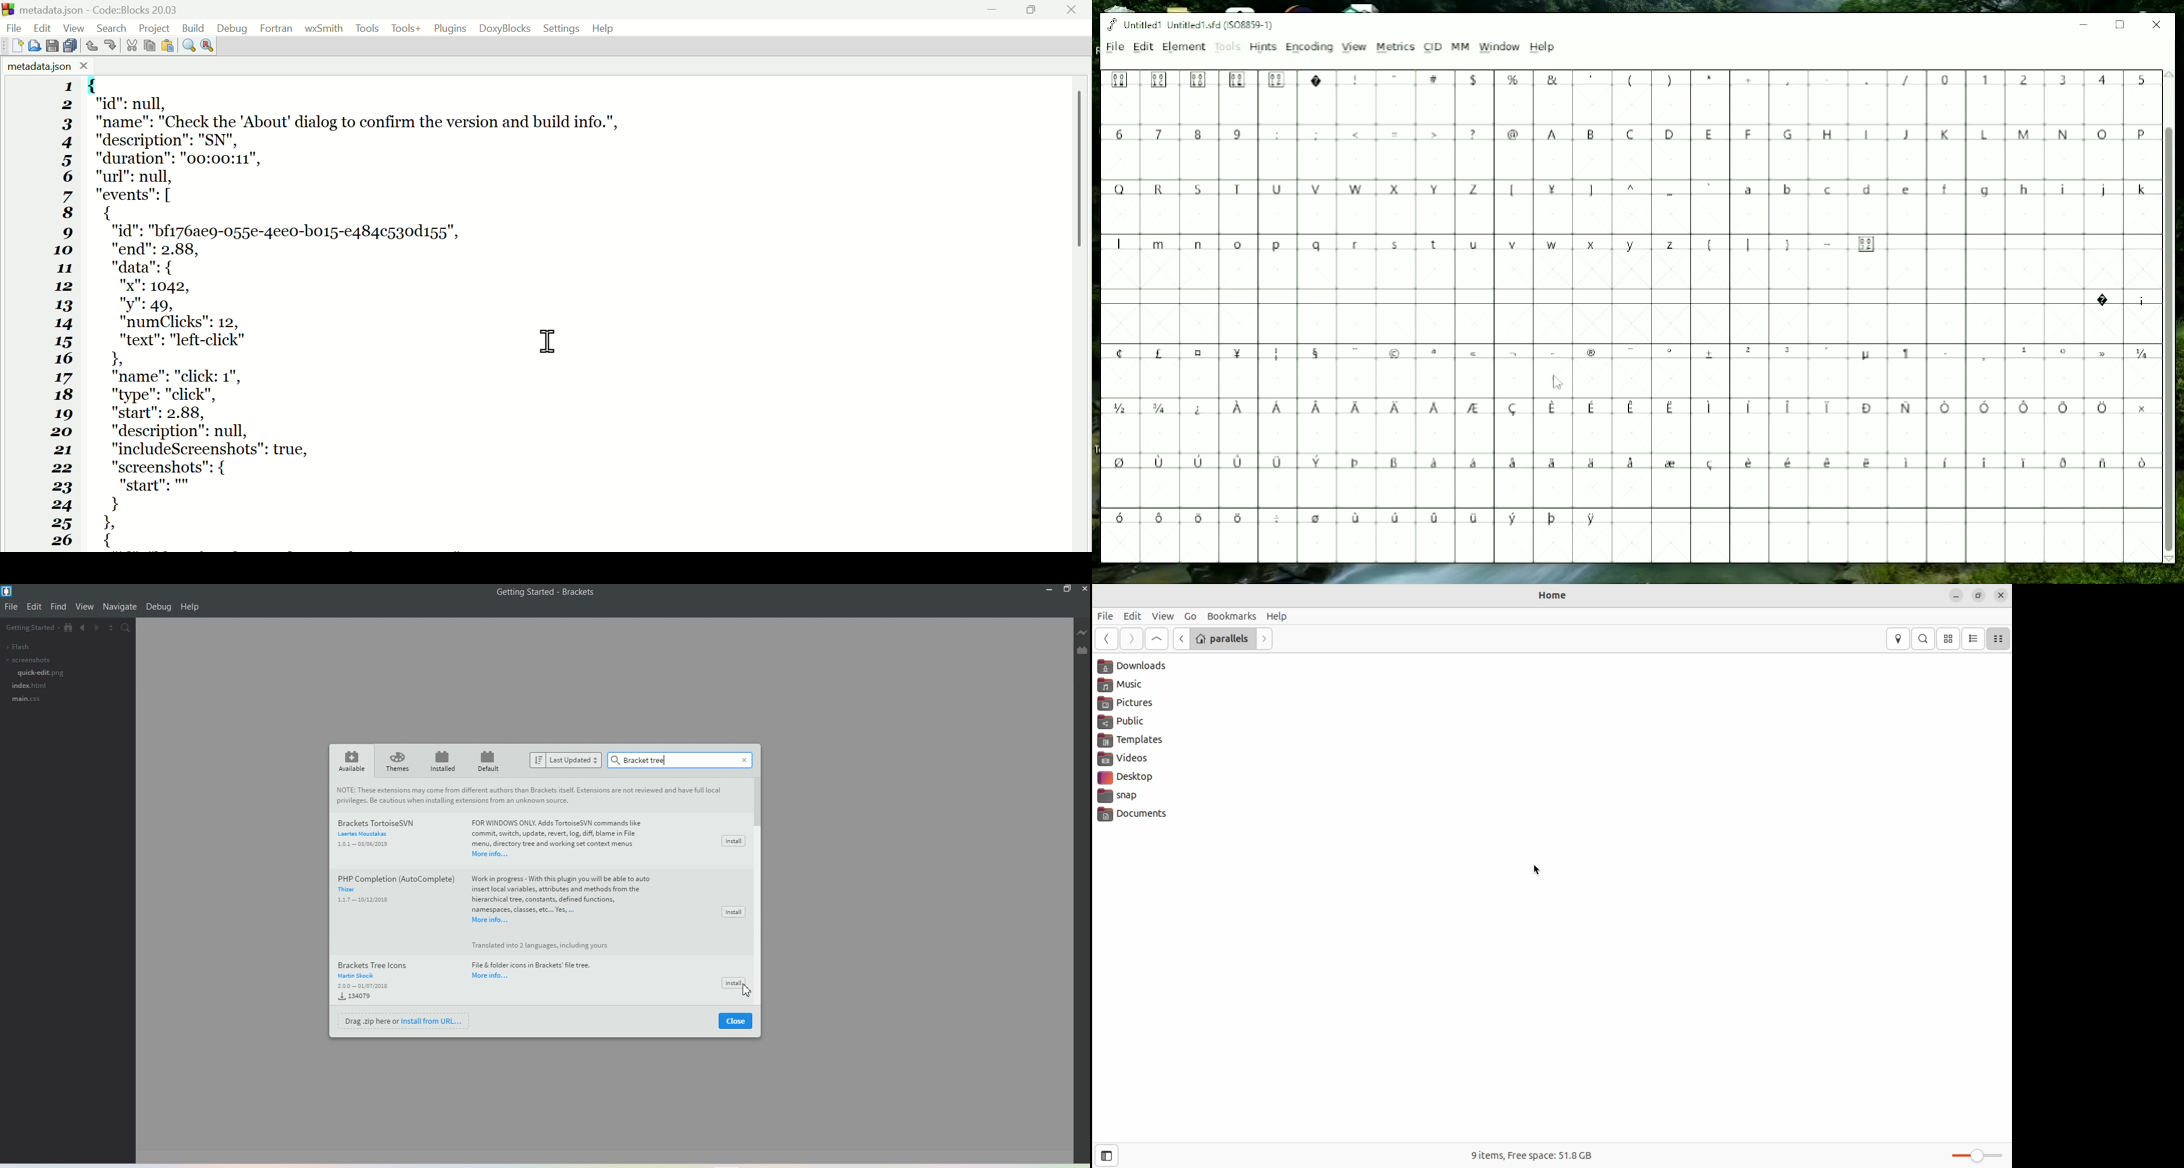 Image resolution: width=2184 pixels, height=1176 pixels. Describe the element at coordinates (495, 908) in the screenshot. I see `PHP Completion ` at that location.